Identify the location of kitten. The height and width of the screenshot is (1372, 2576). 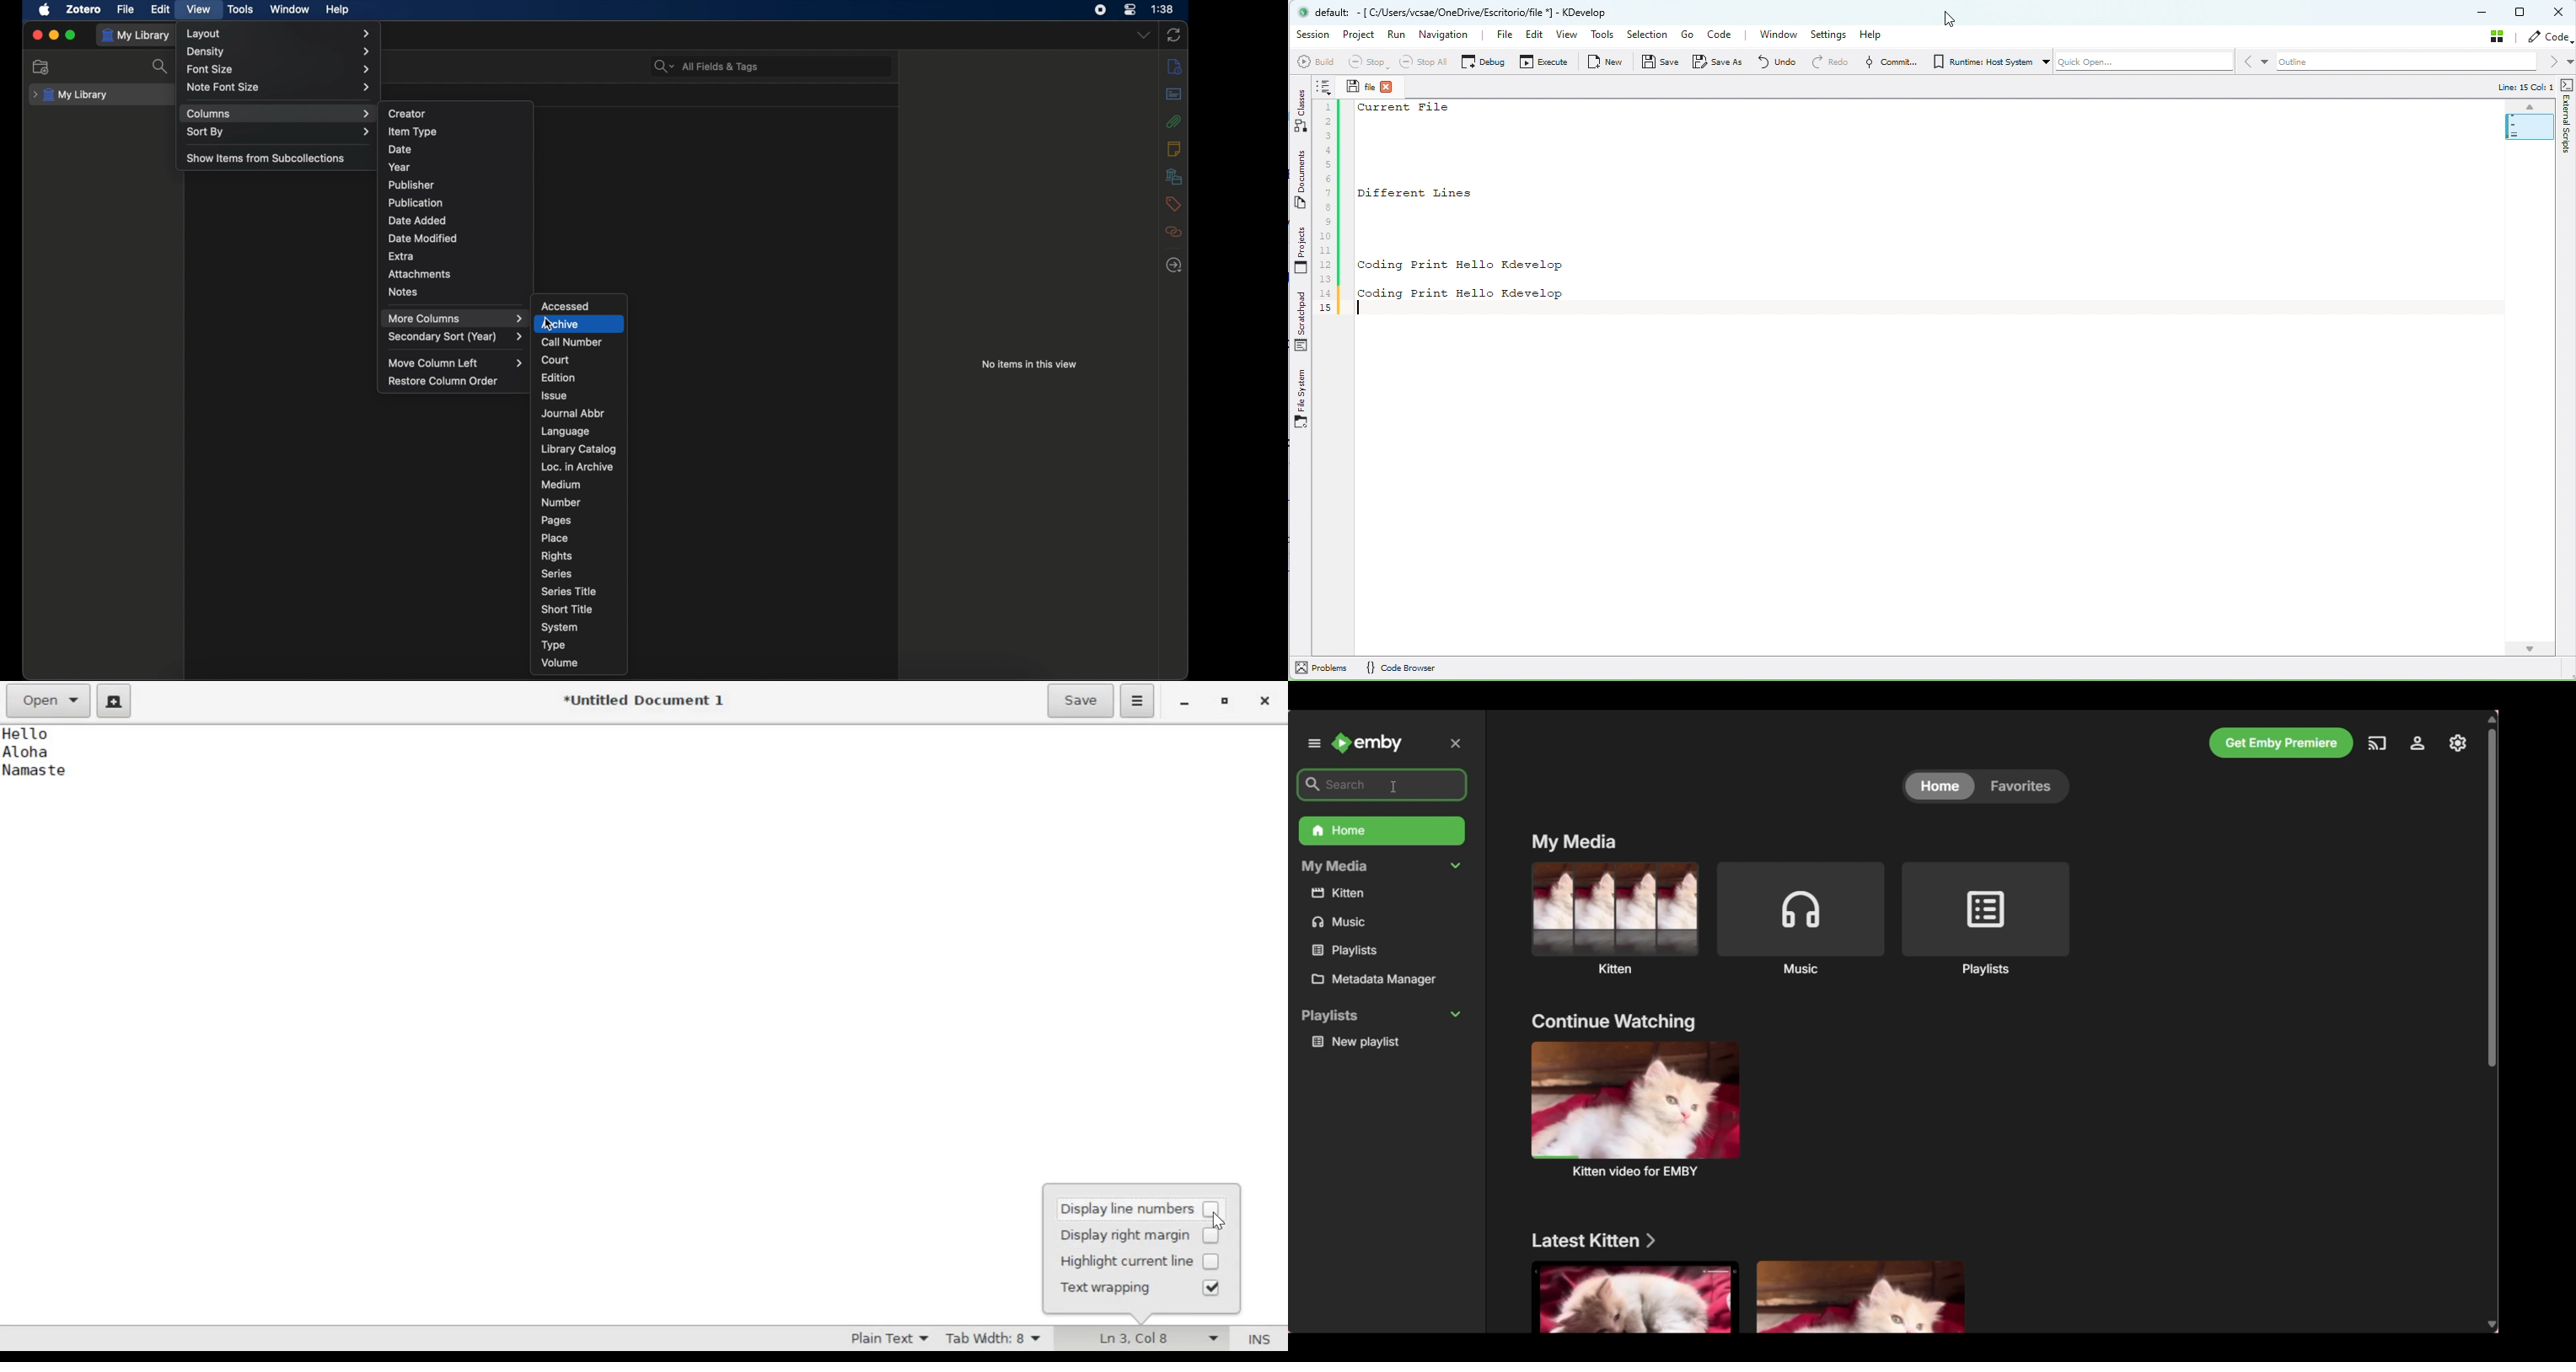
(1384, 893).